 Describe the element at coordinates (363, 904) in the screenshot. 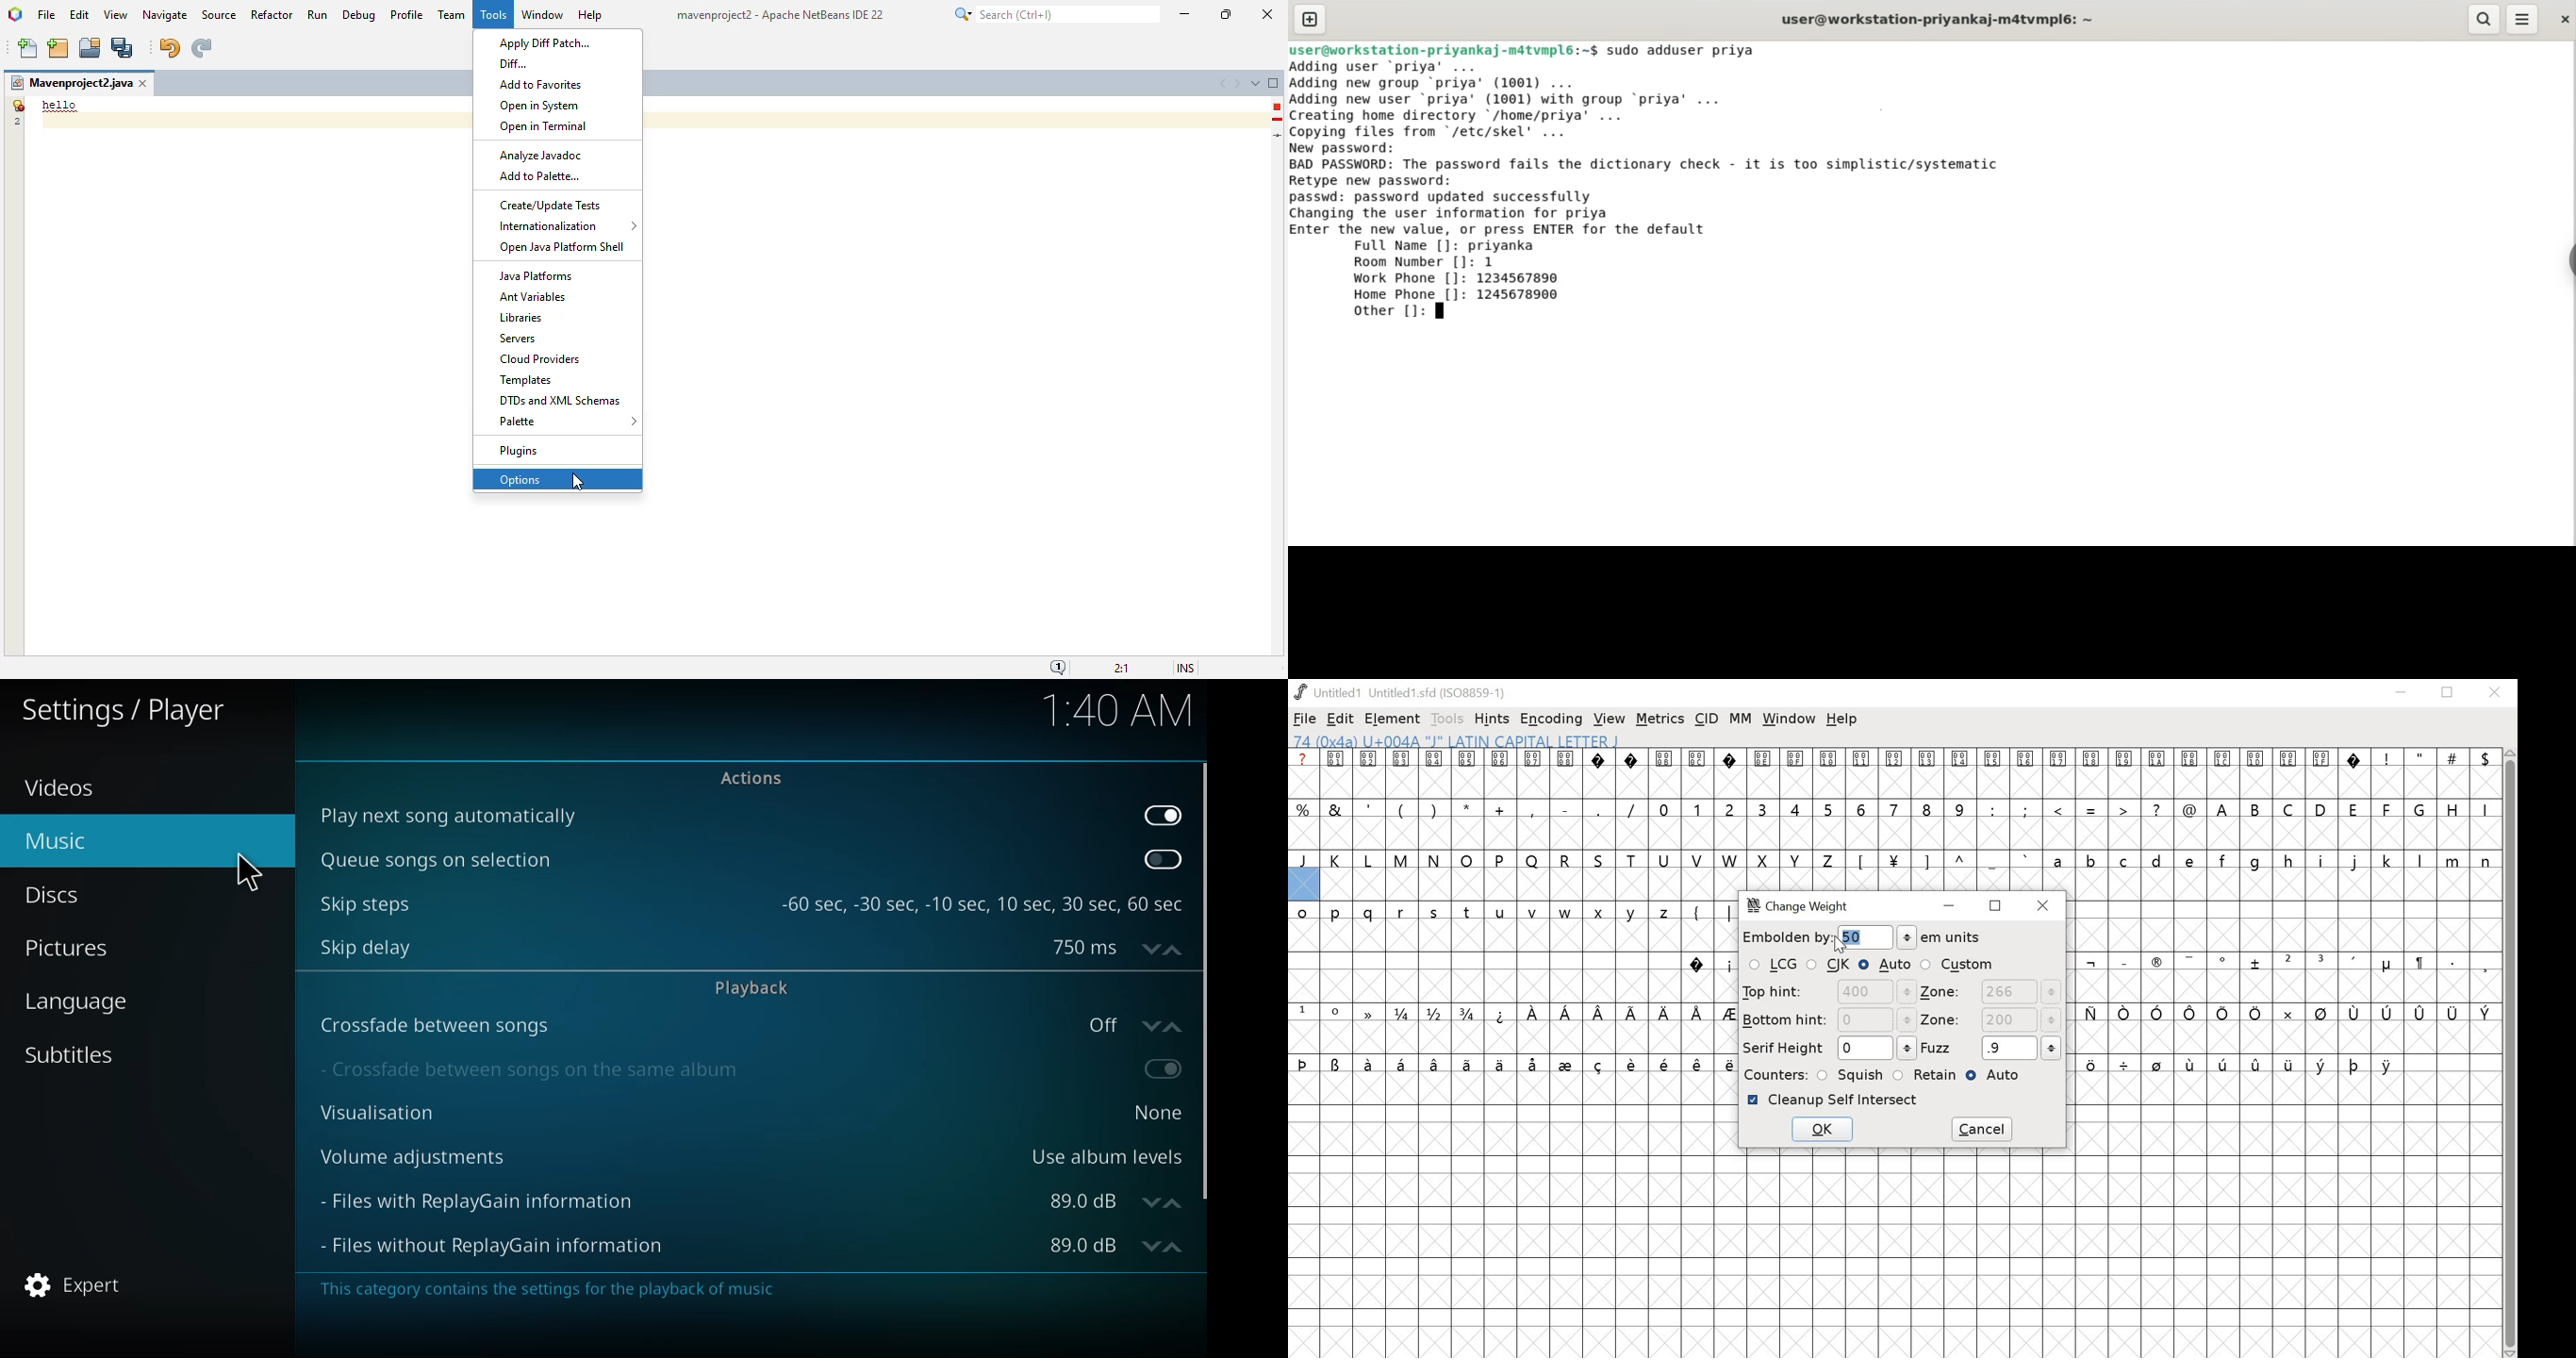

I see `skip steps` at that location.